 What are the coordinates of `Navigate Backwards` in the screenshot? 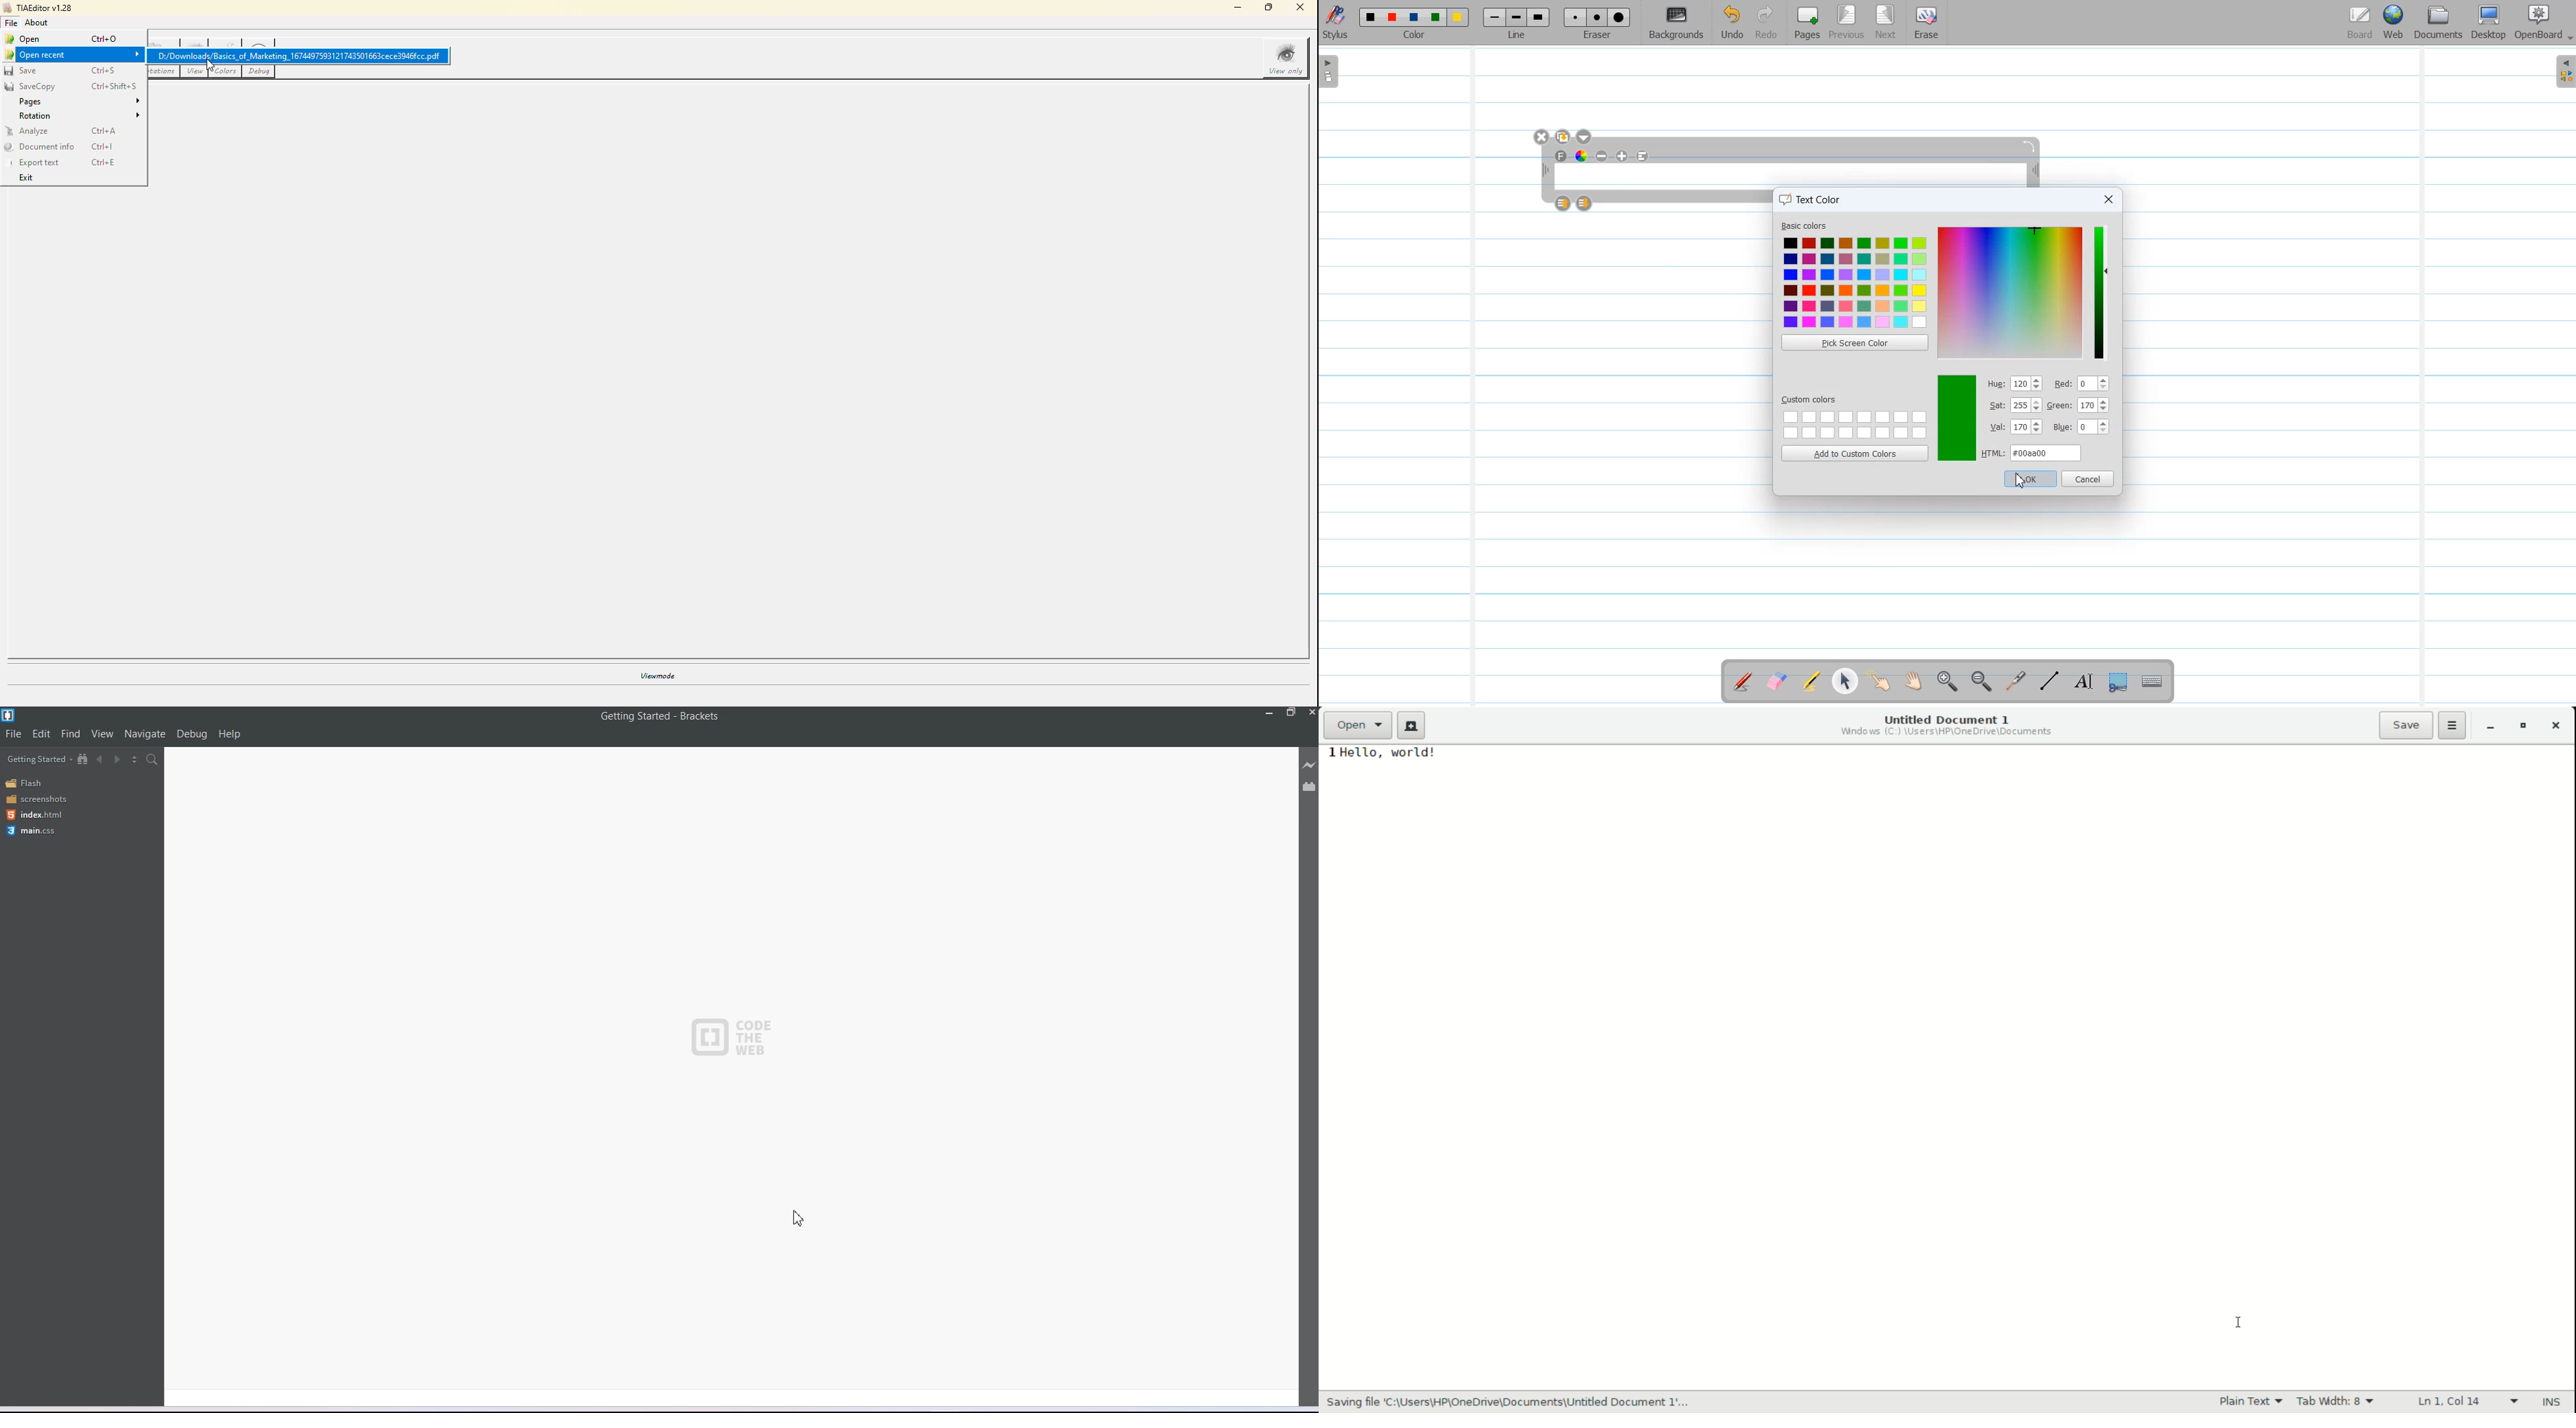 It's located at (100, 759).